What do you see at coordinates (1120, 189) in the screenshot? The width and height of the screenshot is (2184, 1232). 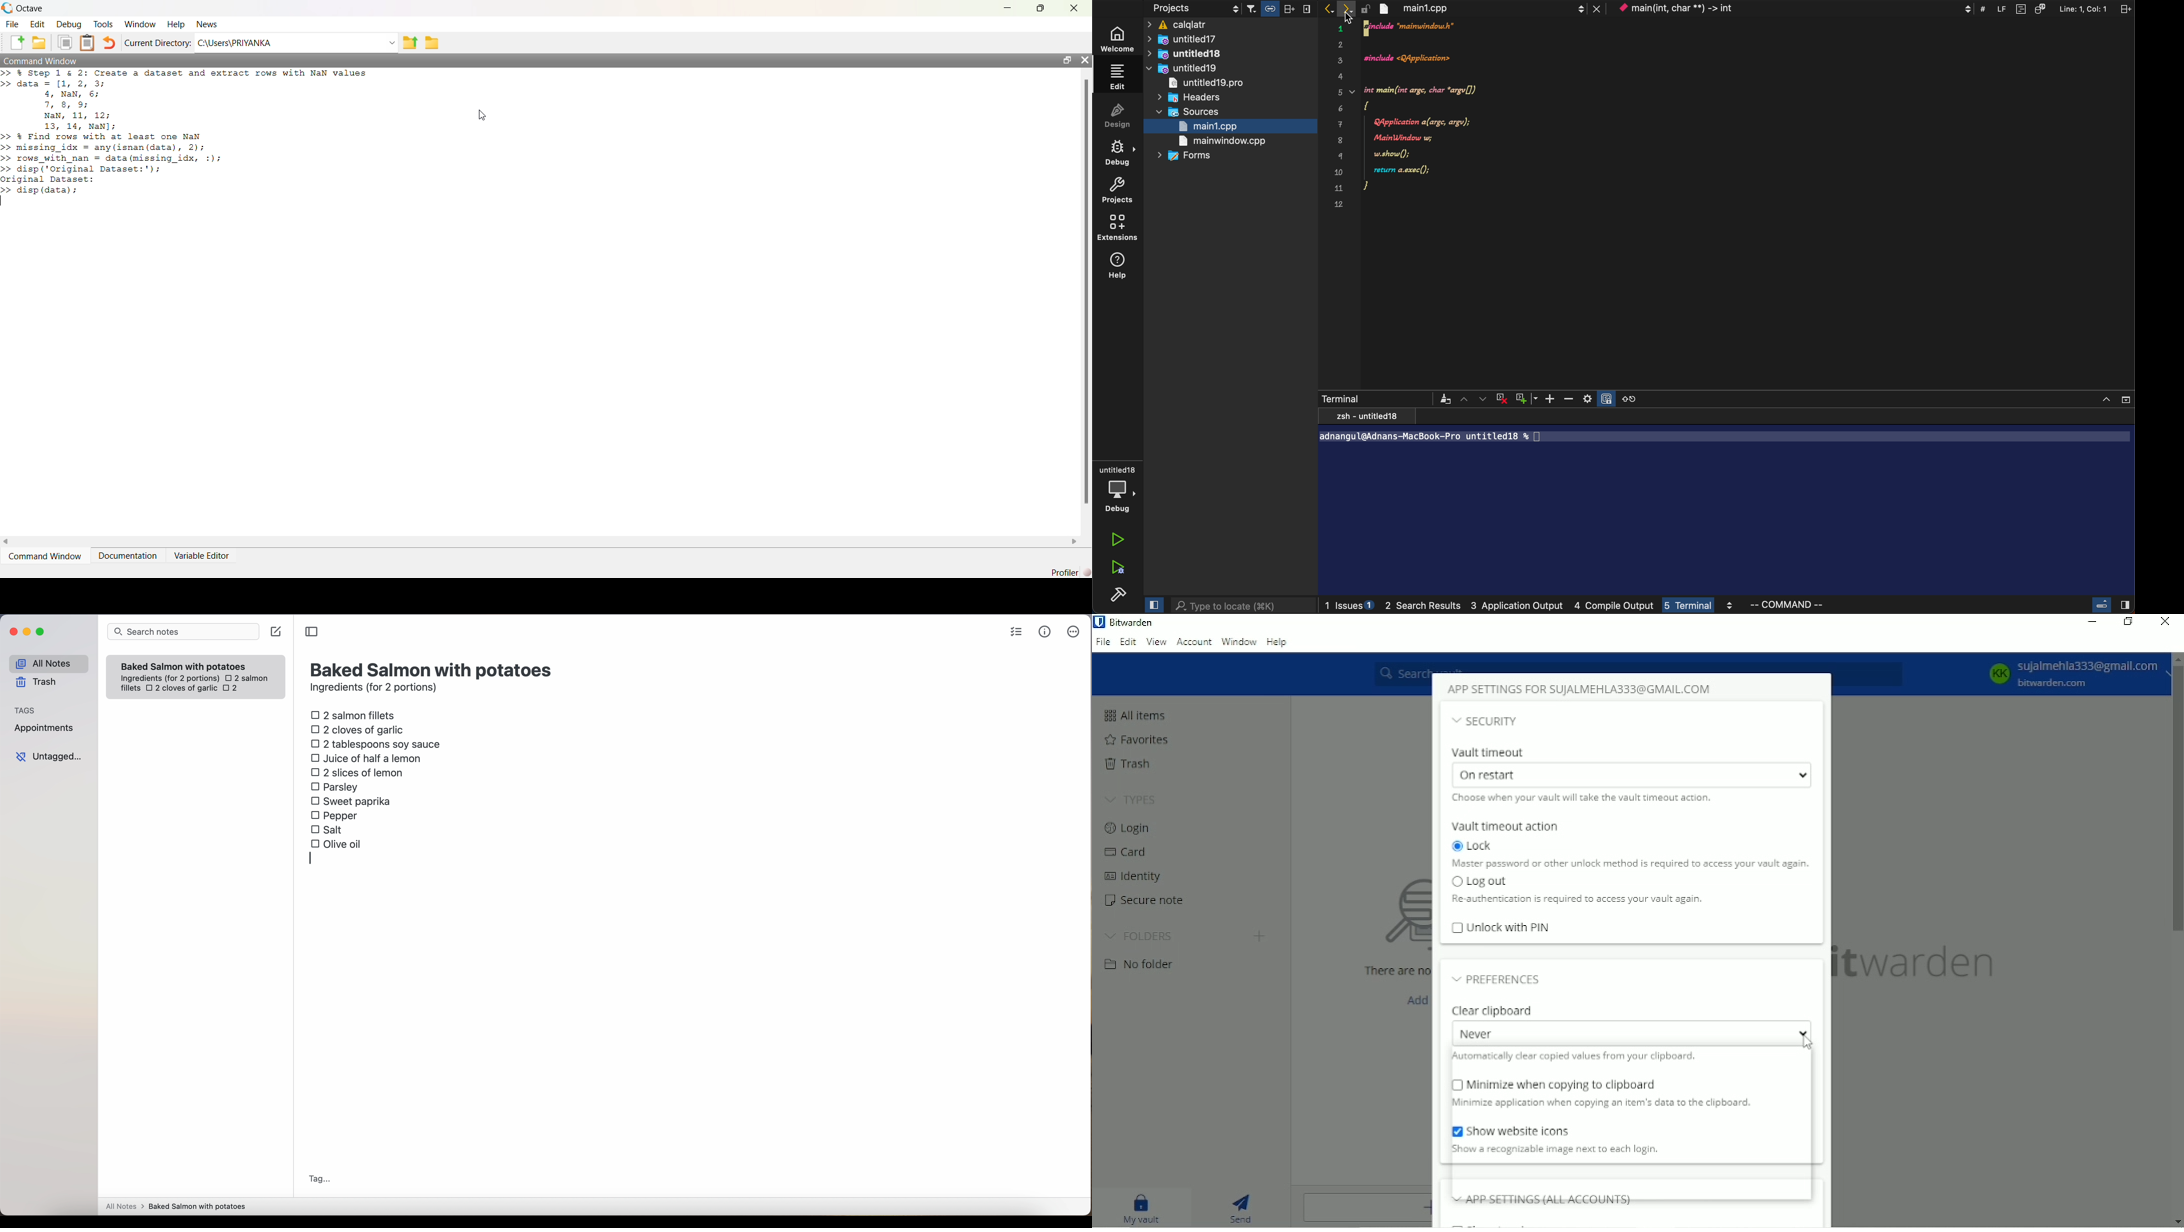 I see `projects` at bounding box center [1120, 189].